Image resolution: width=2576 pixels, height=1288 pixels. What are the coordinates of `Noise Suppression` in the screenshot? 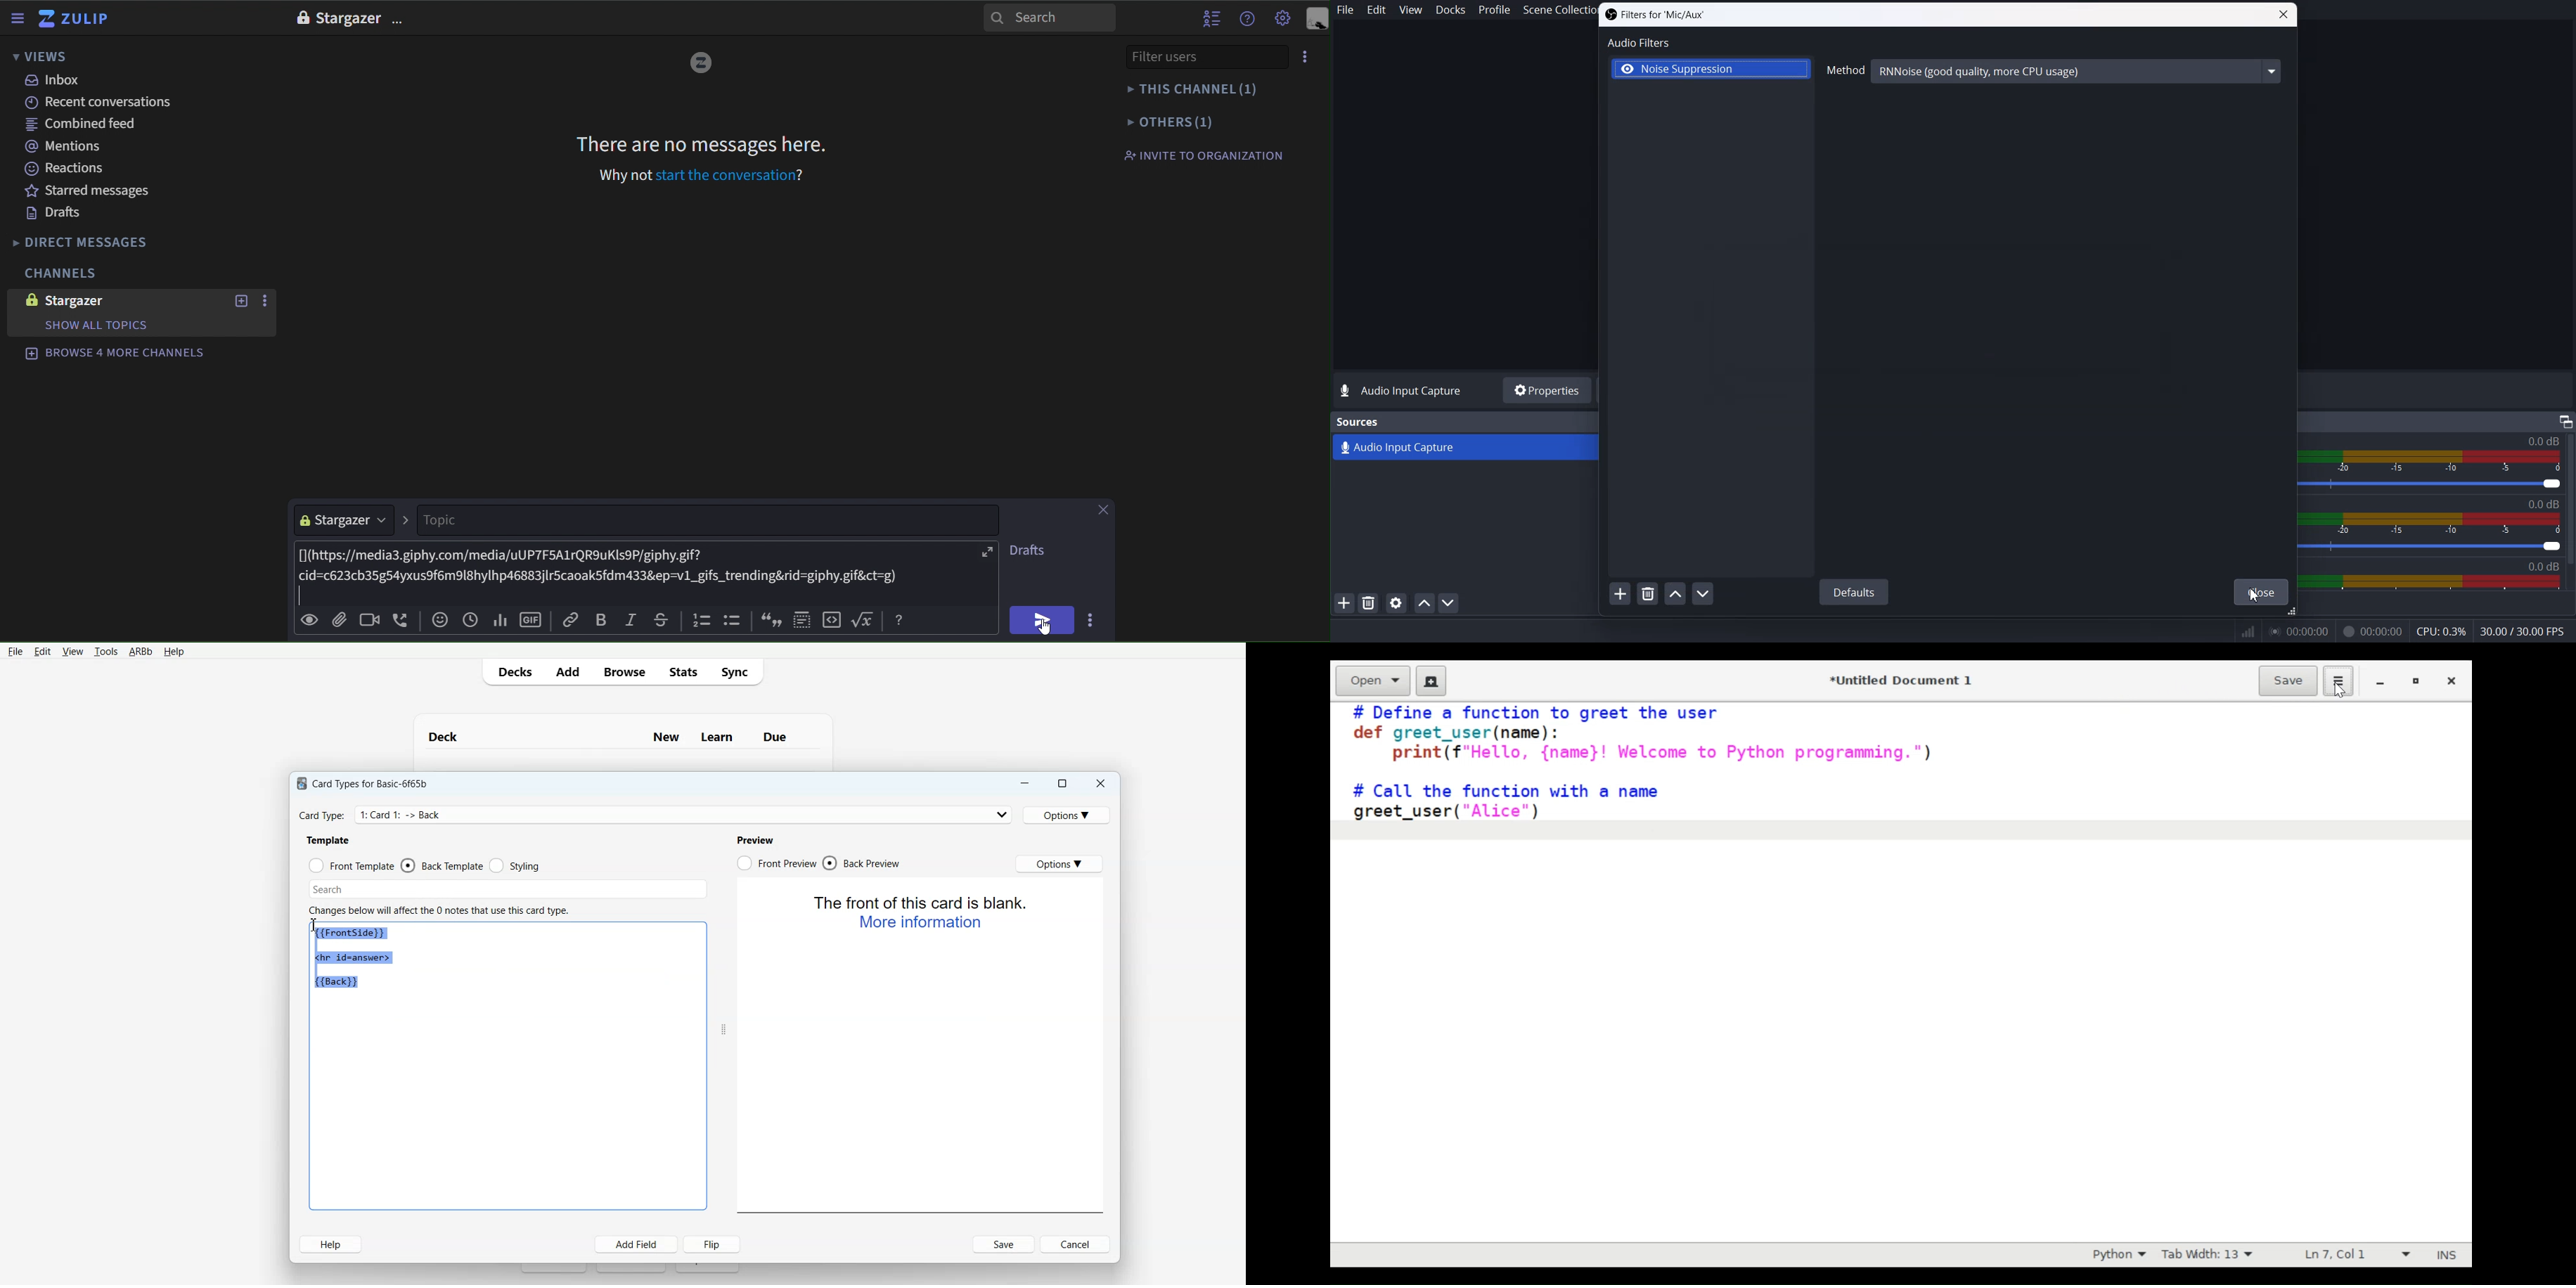 It's located at (1711, 69).